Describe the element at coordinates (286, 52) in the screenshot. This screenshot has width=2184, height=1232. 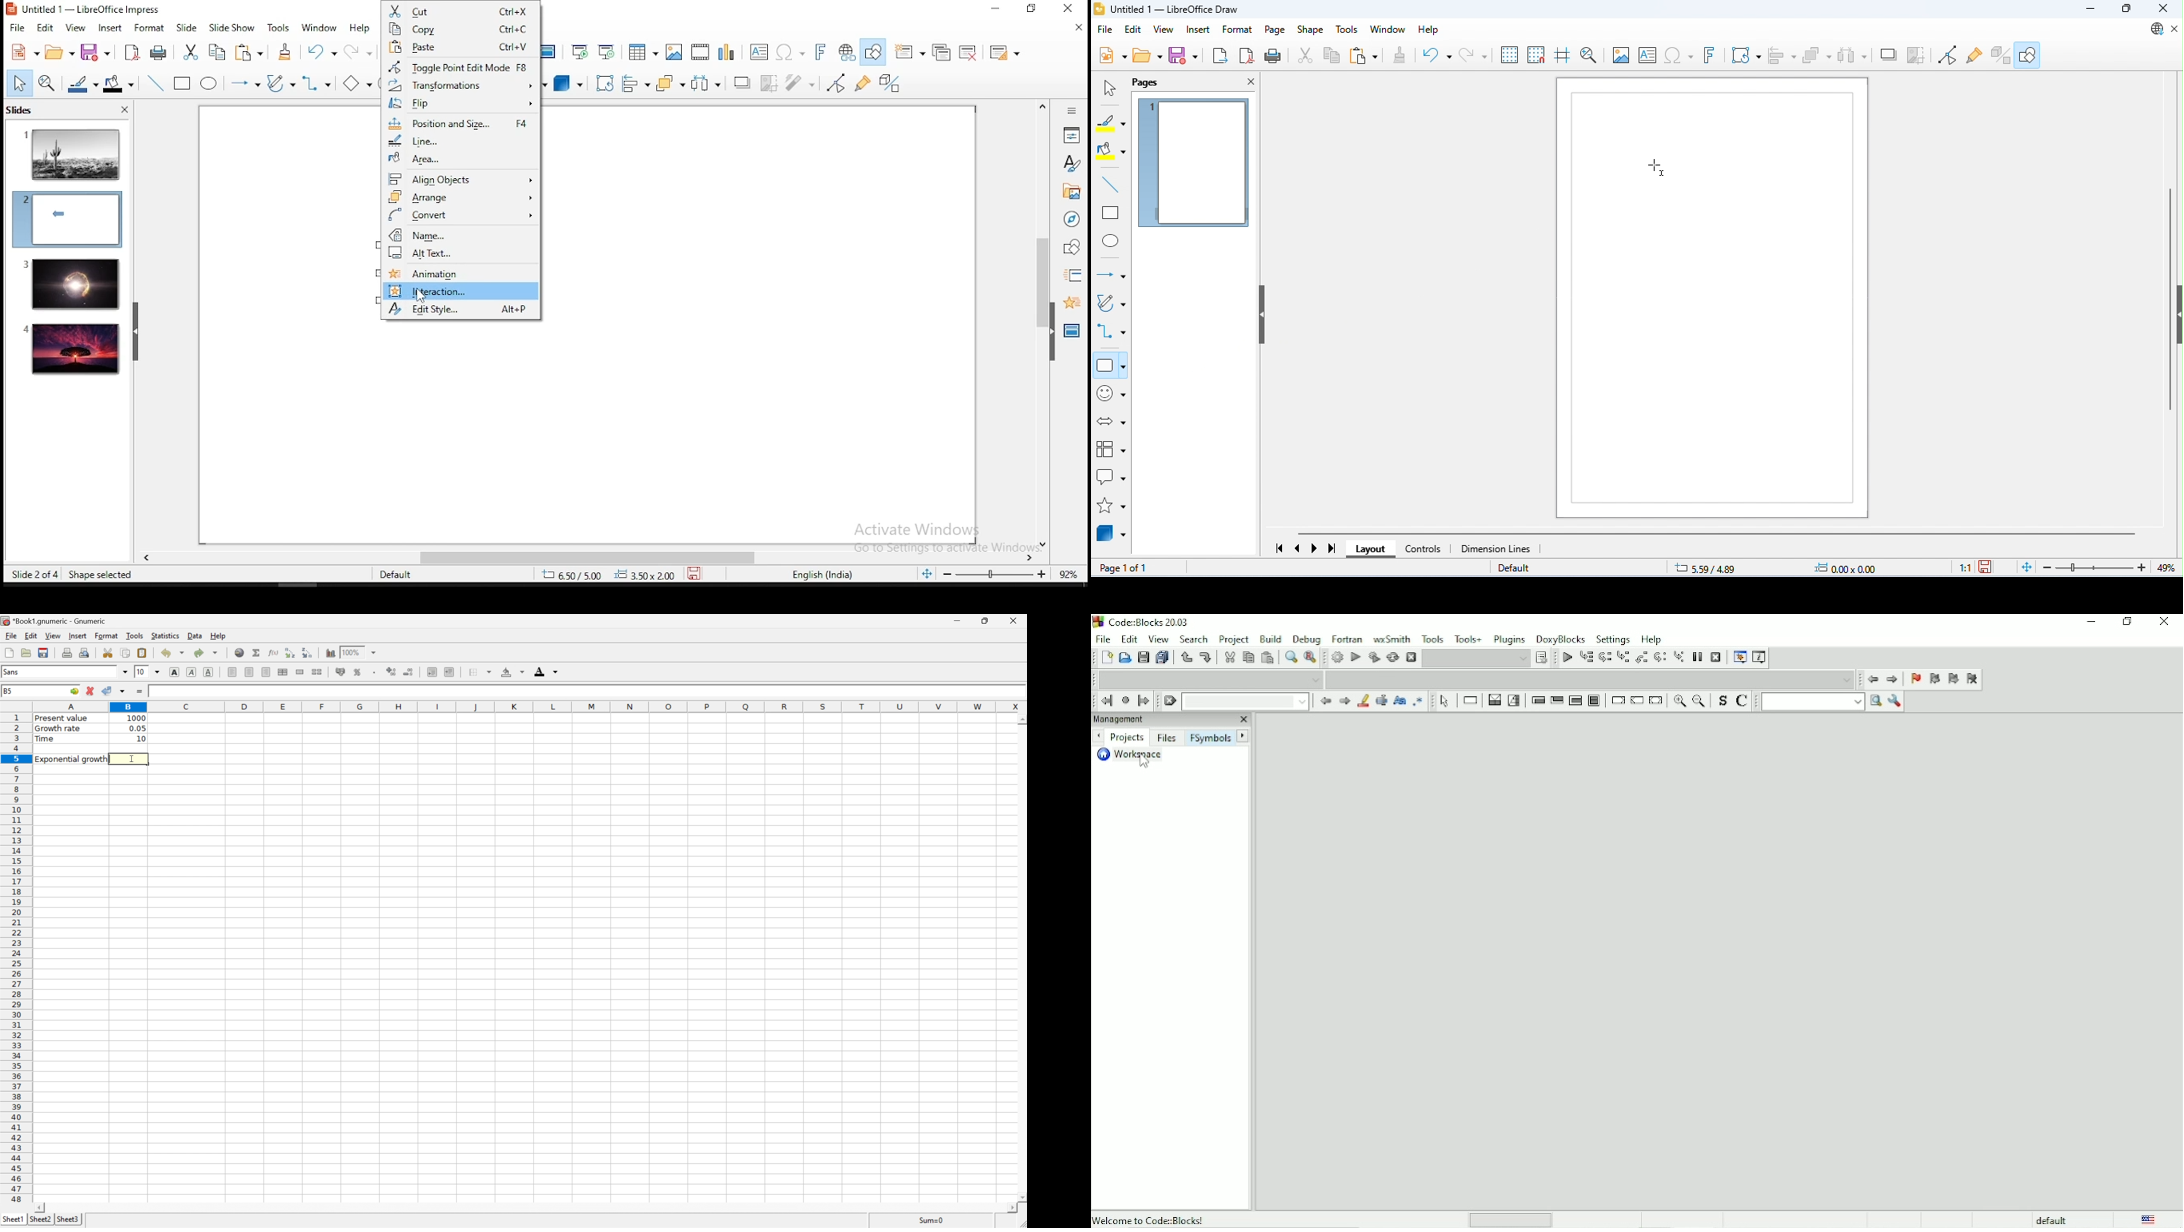
I see `clone formatting` at that location.